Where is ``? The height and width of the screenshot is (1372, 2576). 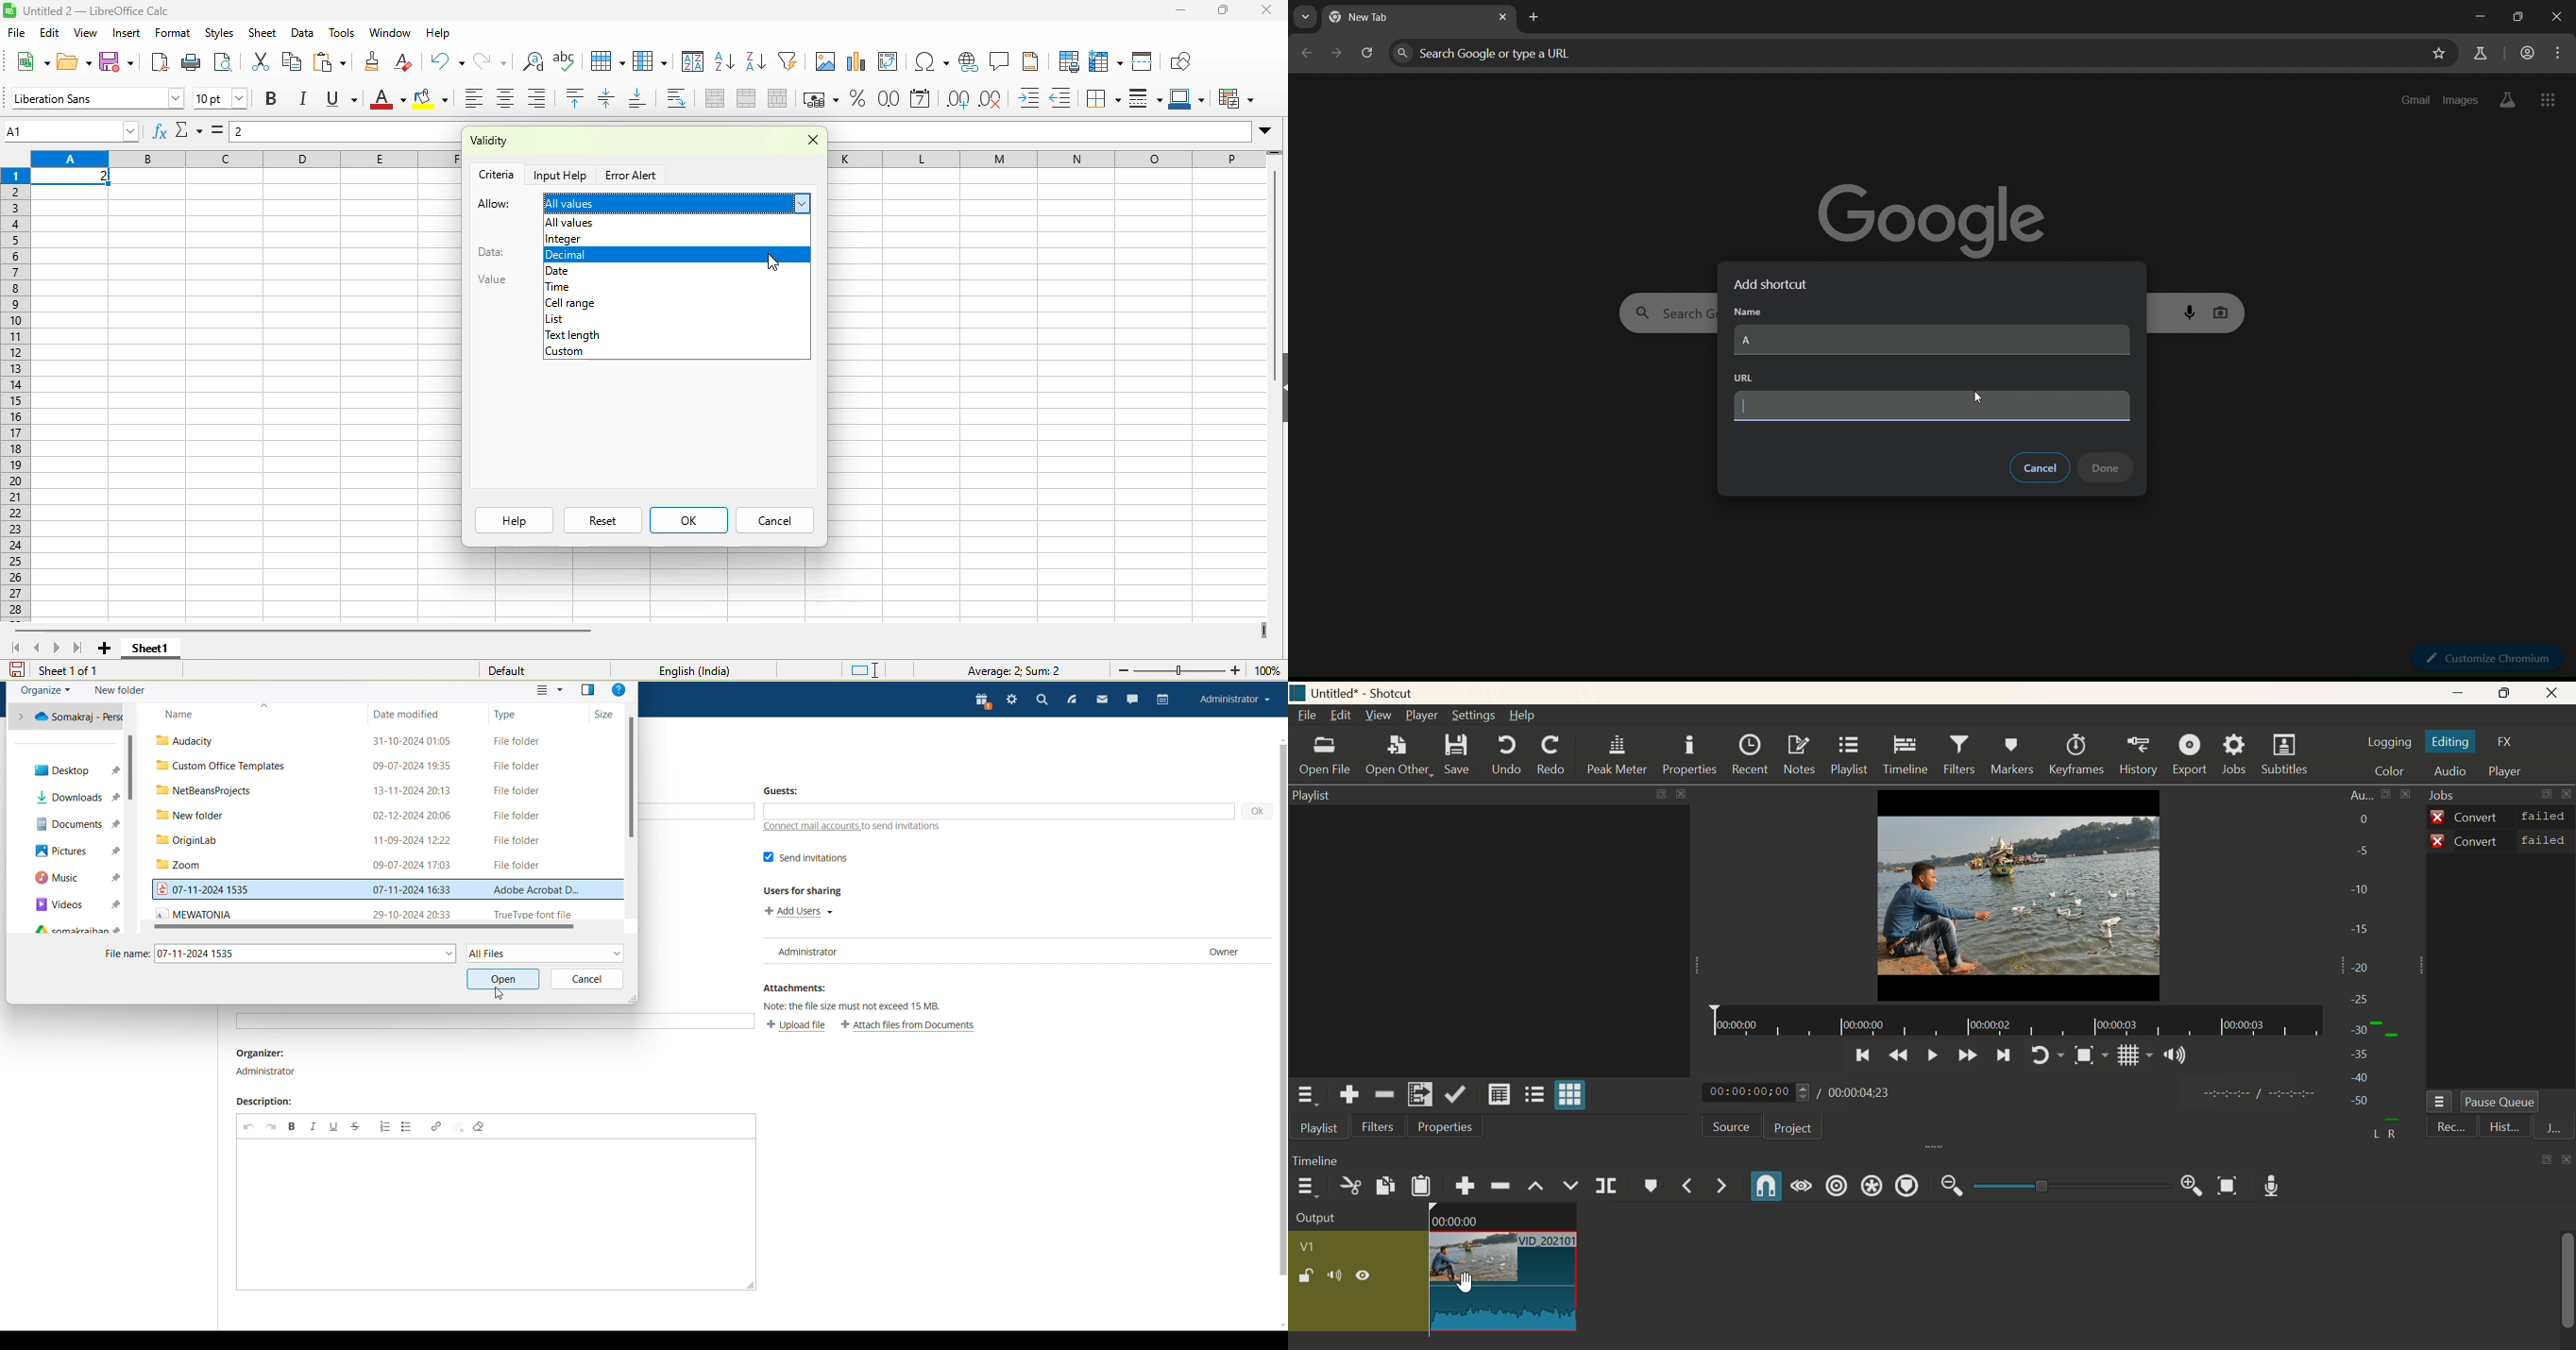
 is located at coordinates (1802, 1188).